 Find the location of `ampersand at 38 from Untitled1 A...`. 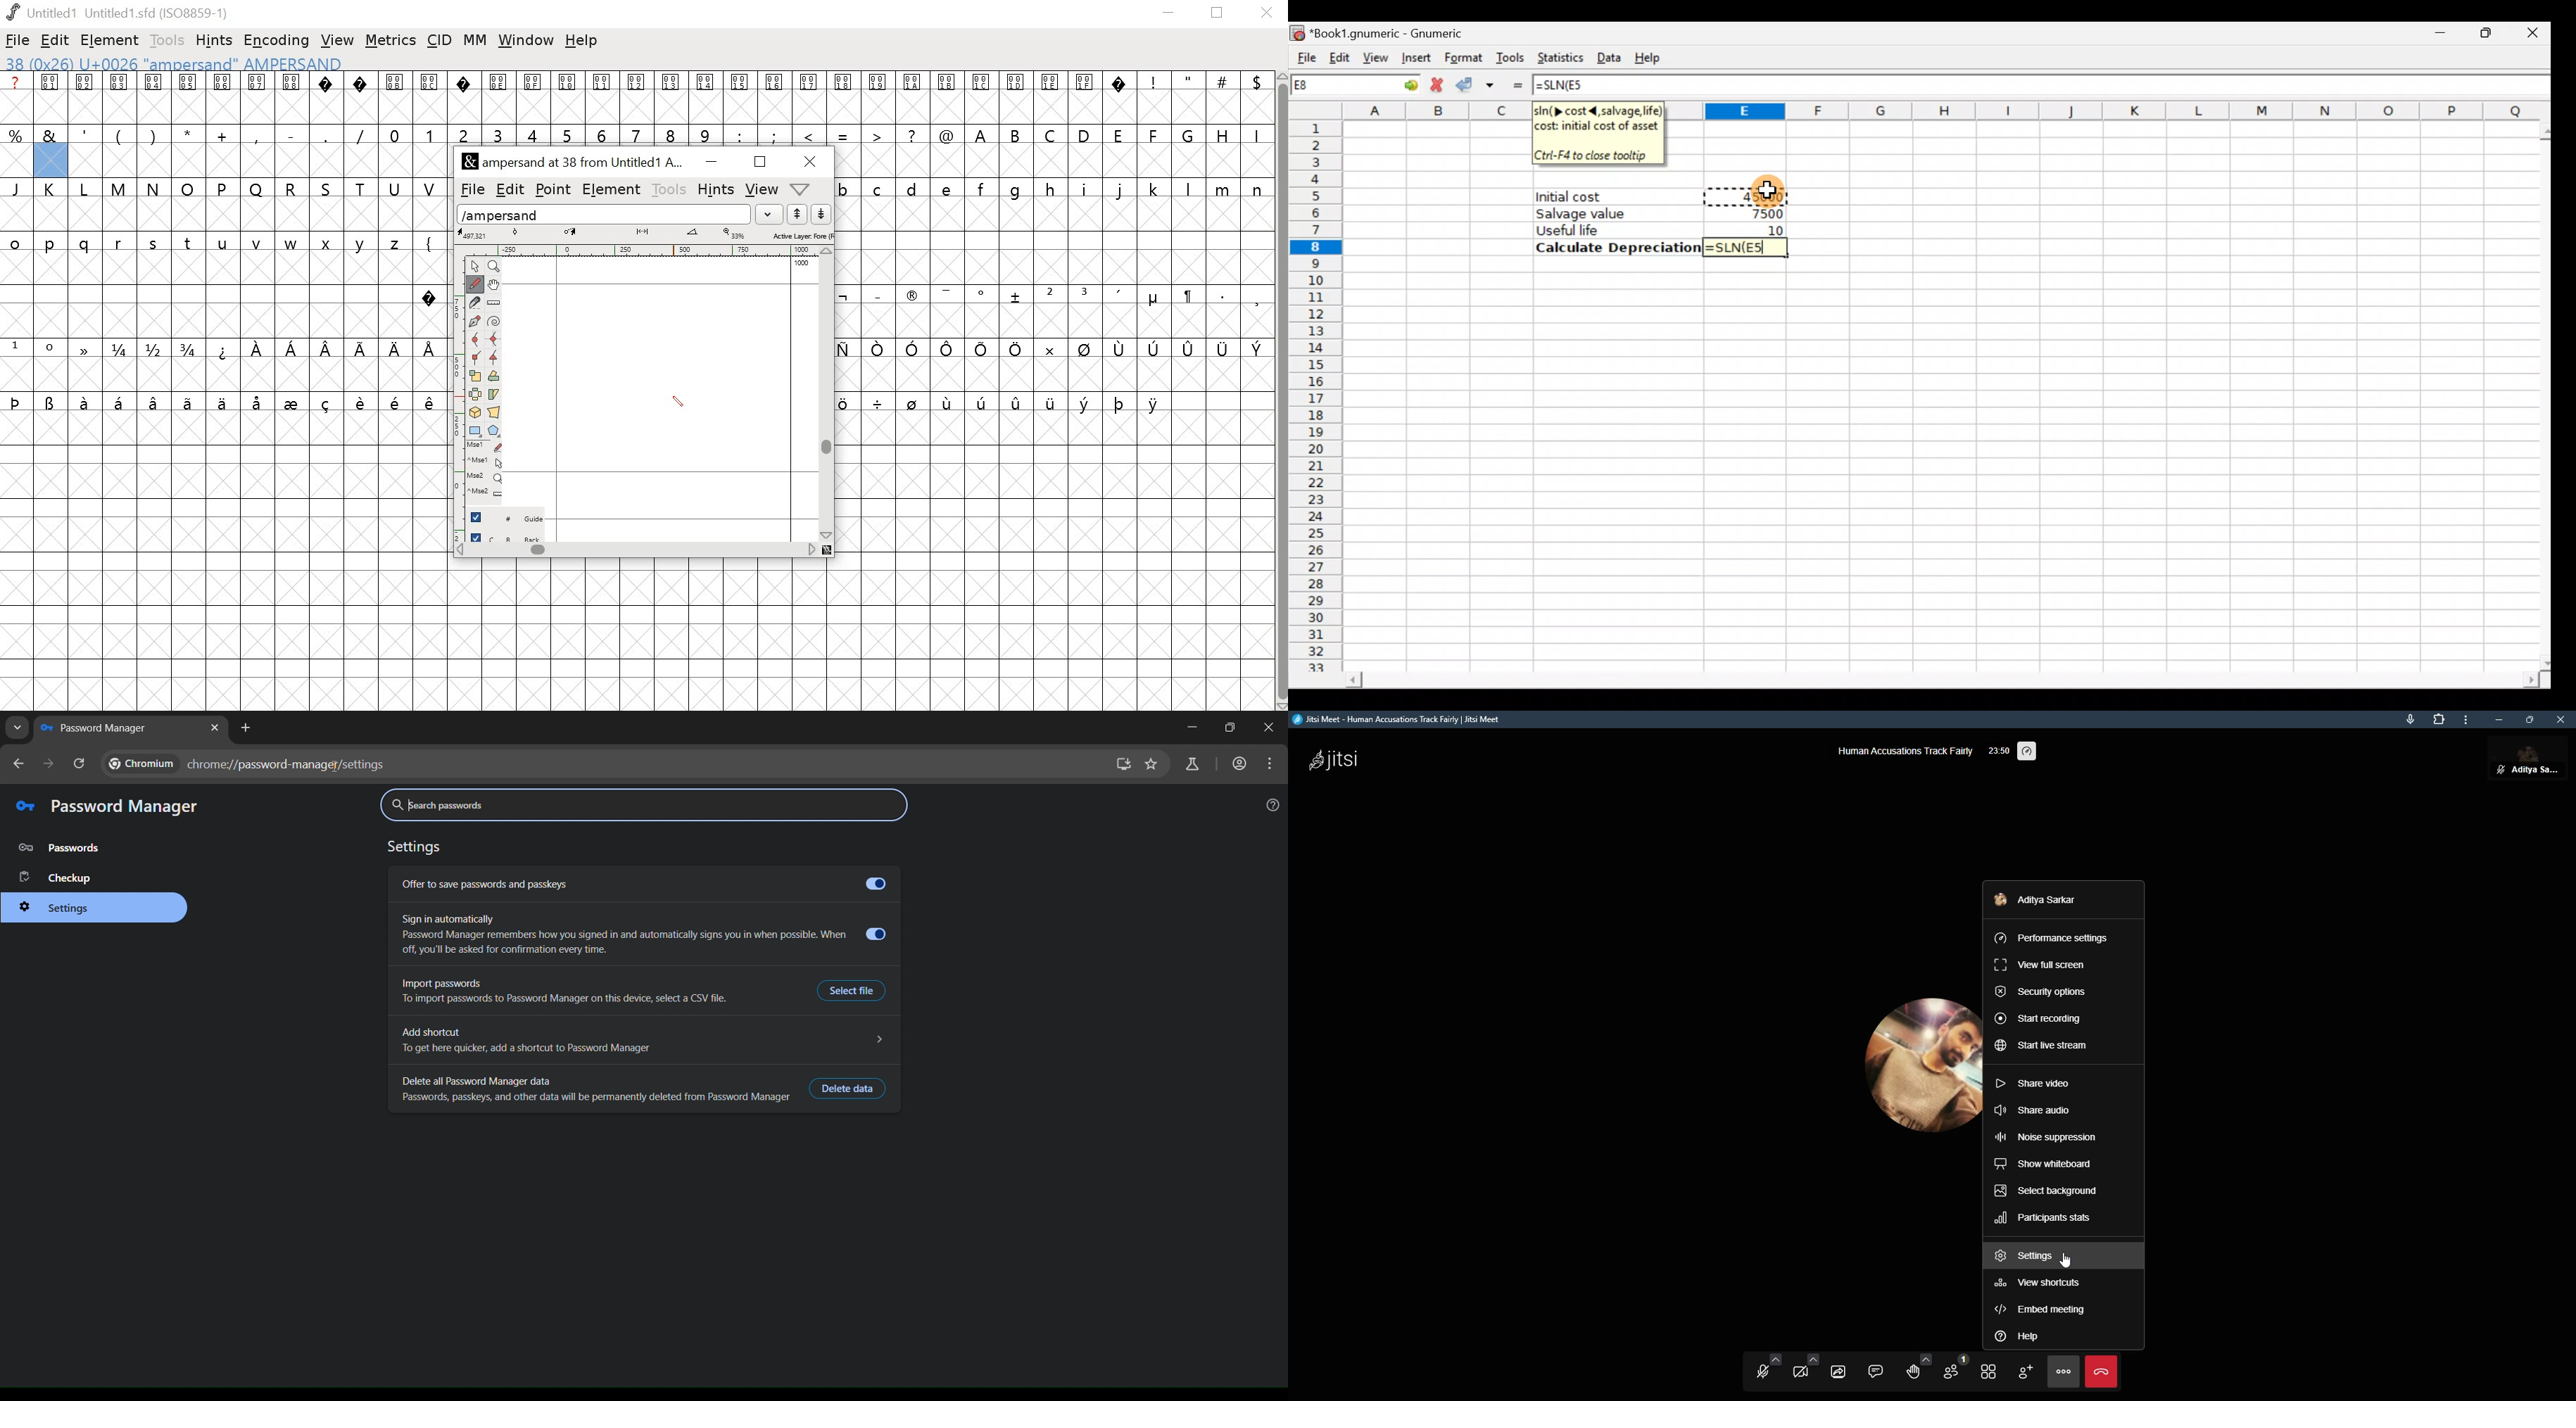

ampersand at 38 from Untitled1 A... is located at coordinates (575, 163).